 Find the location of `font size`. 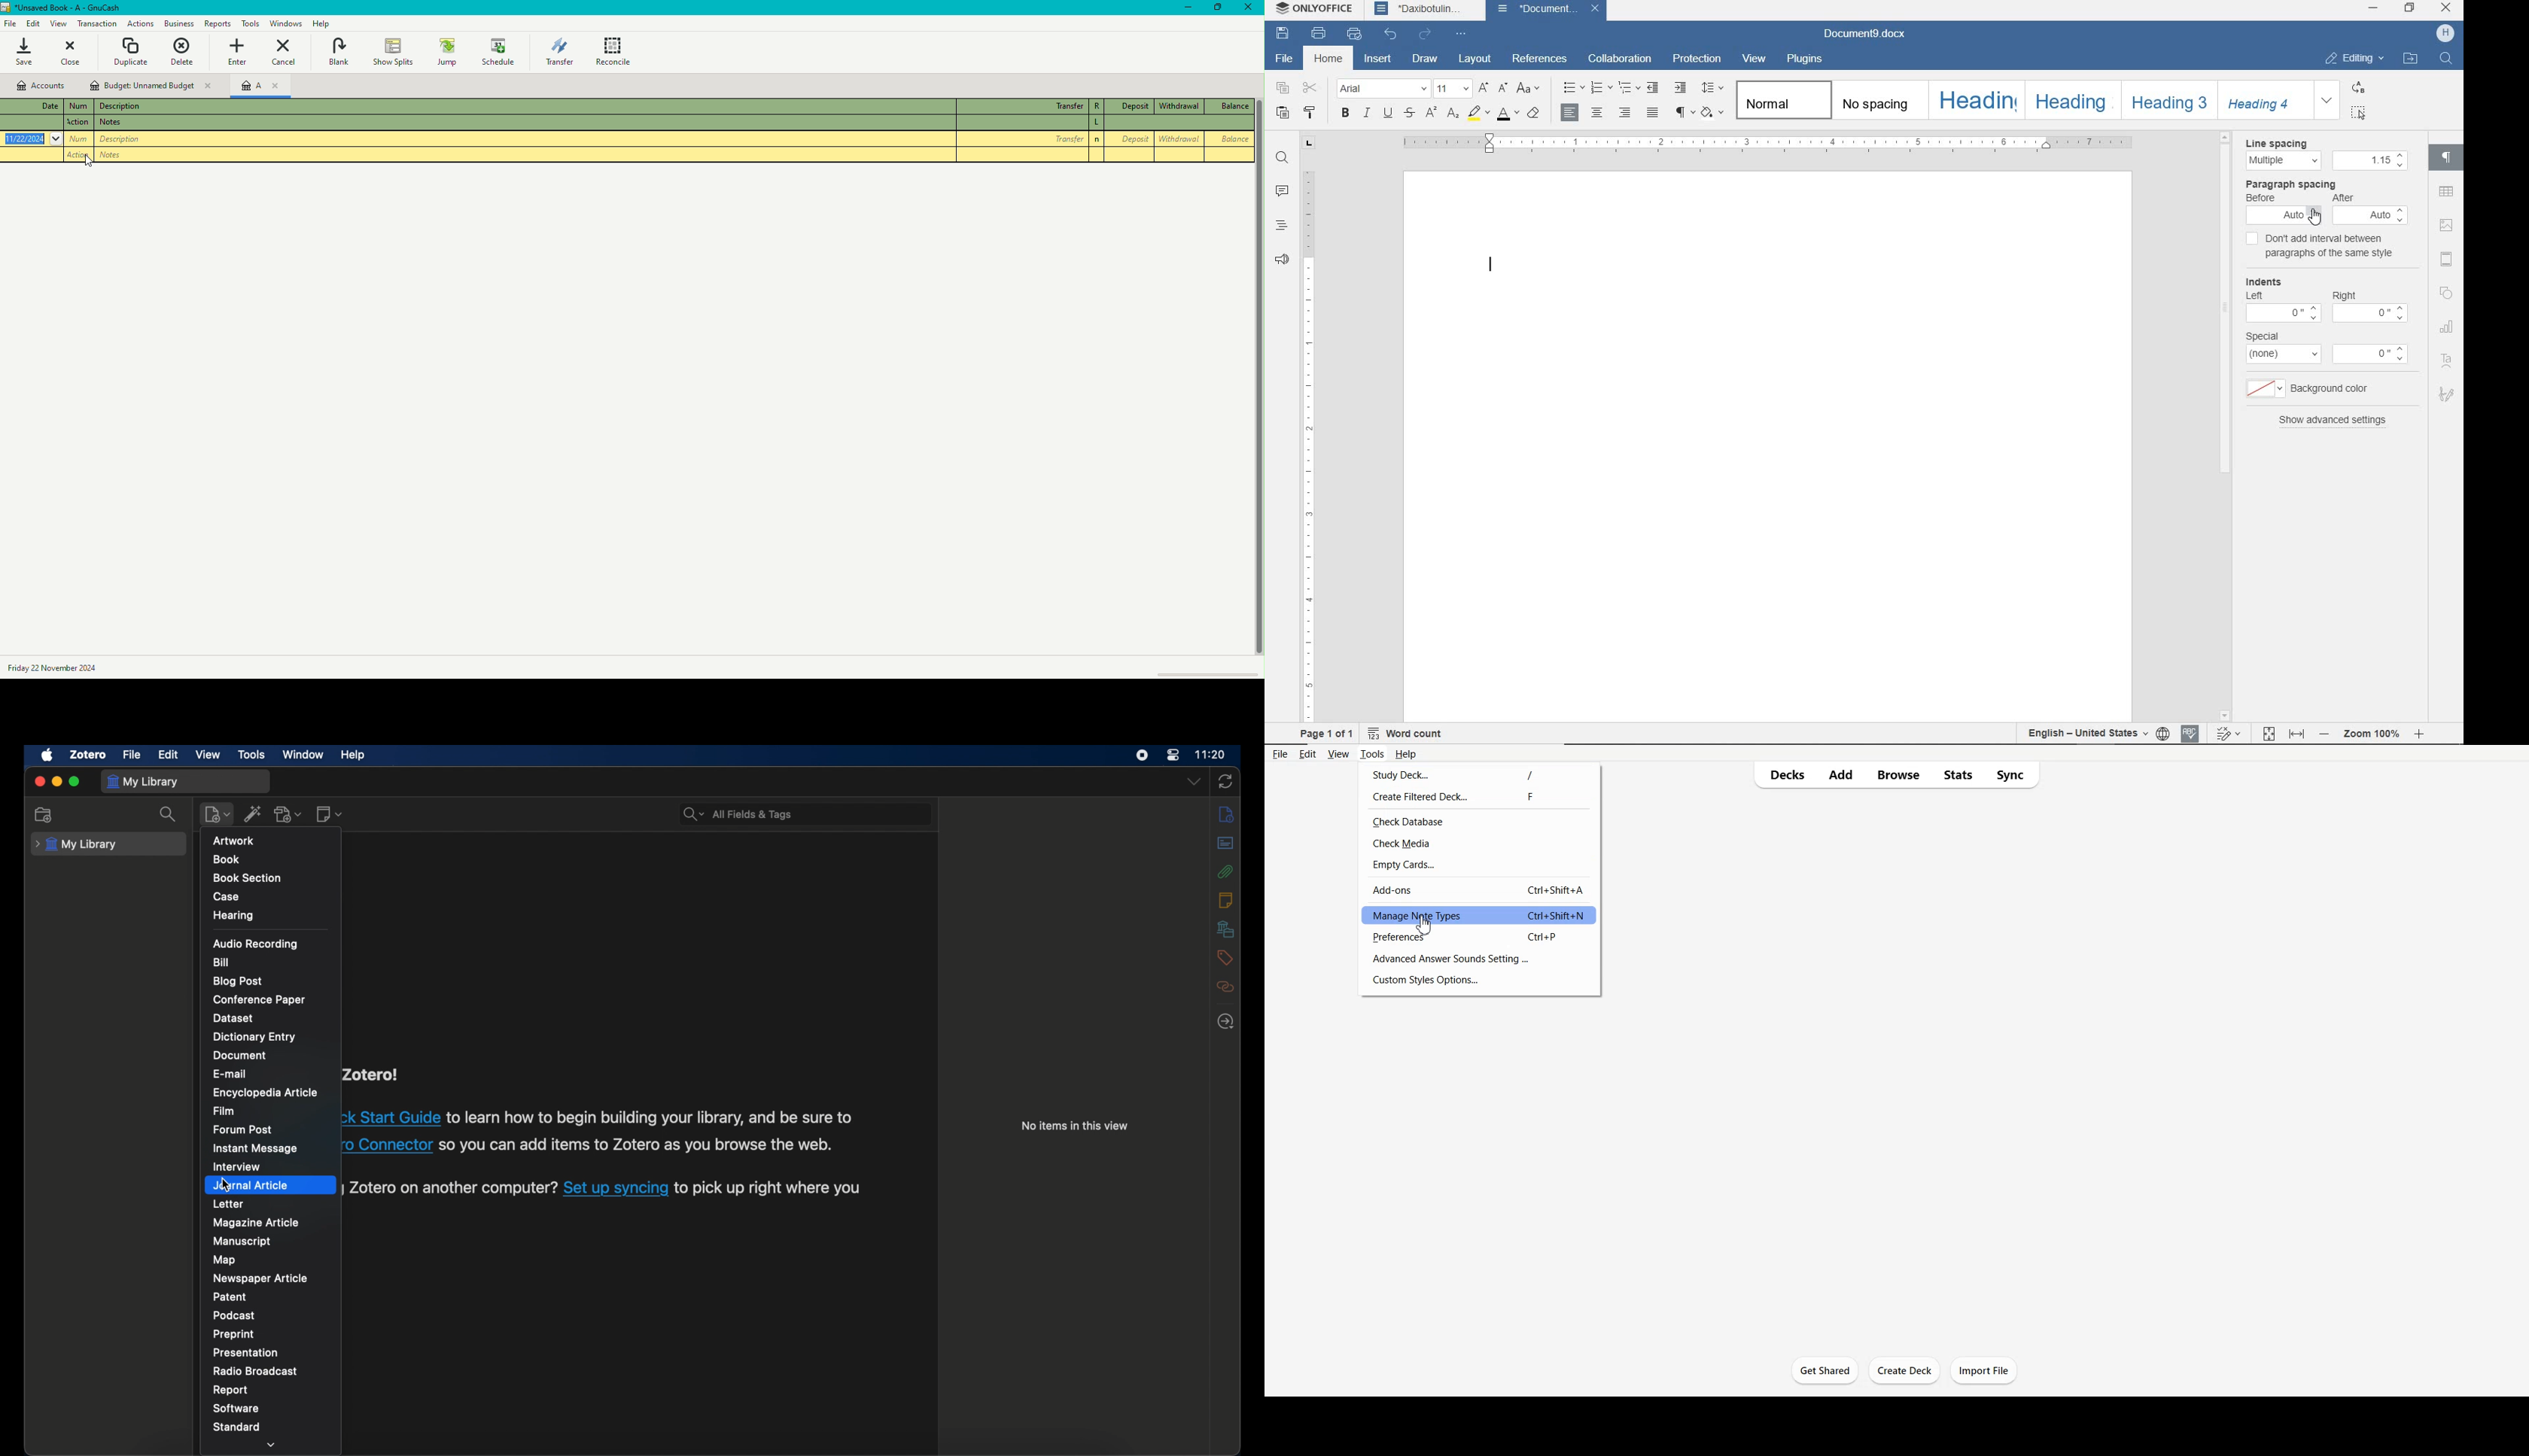

font size is located at coordinates (1453, 89).